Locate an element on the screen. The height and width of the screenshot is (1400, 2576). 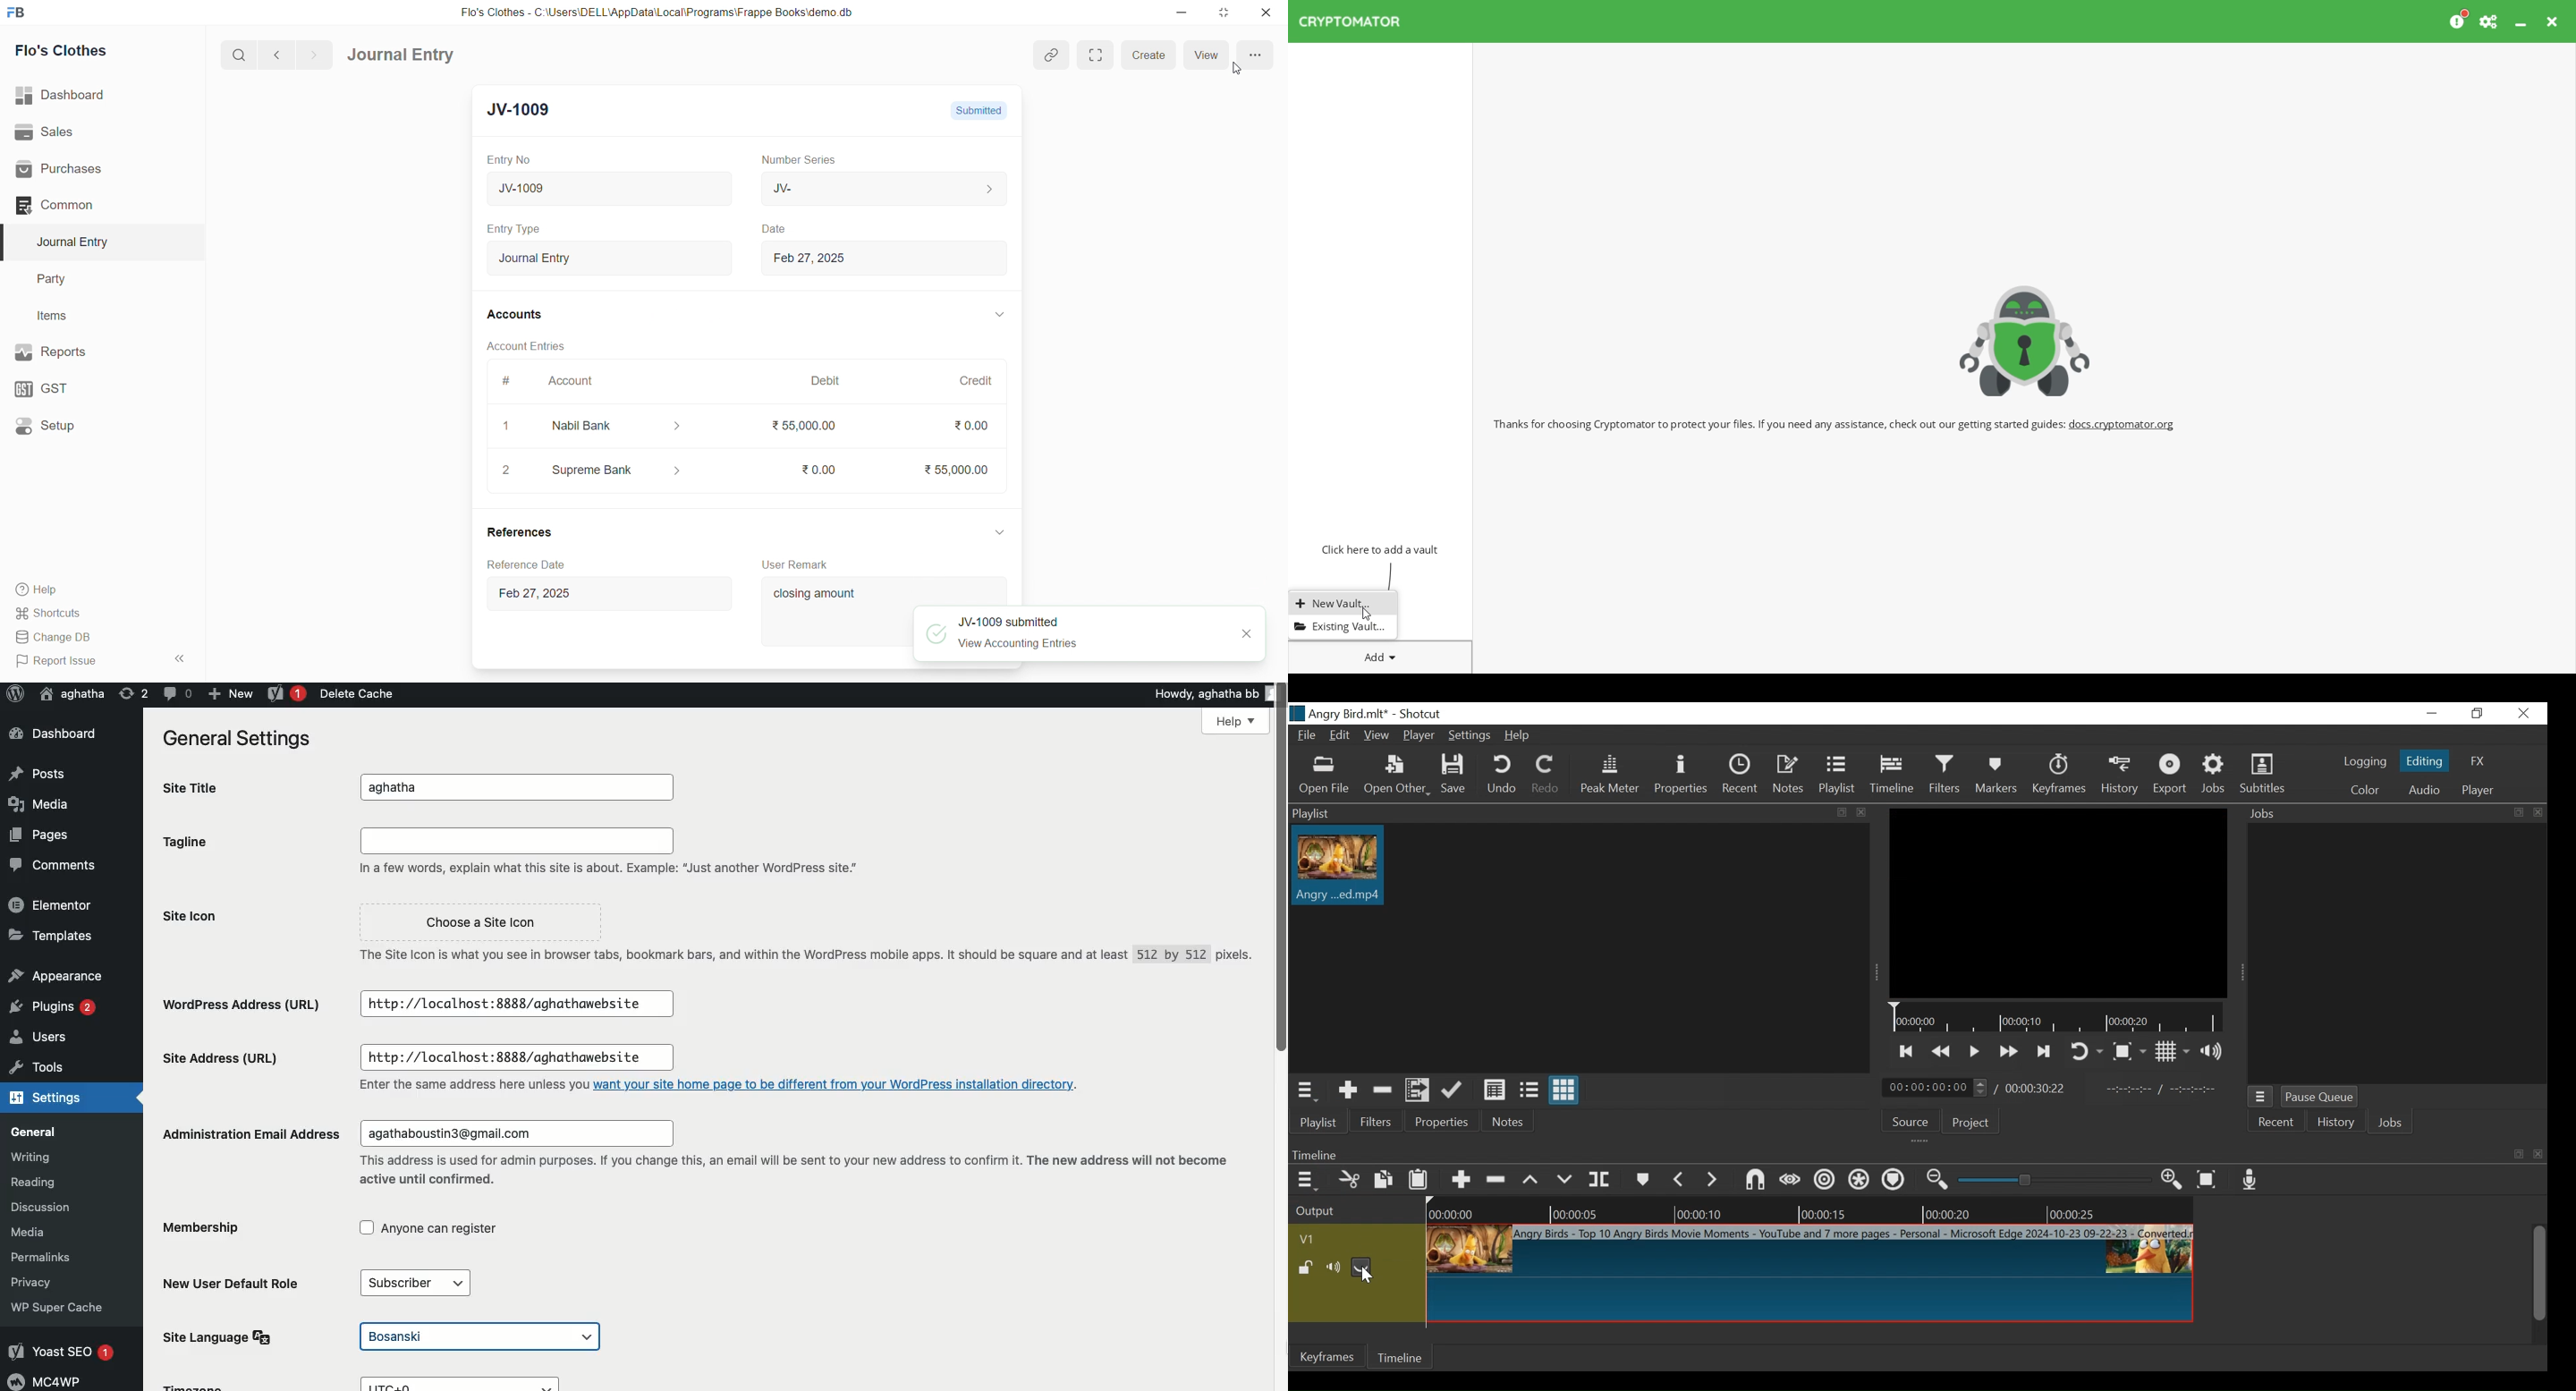
Jobs Panel is located at coordinates (2396, 952).